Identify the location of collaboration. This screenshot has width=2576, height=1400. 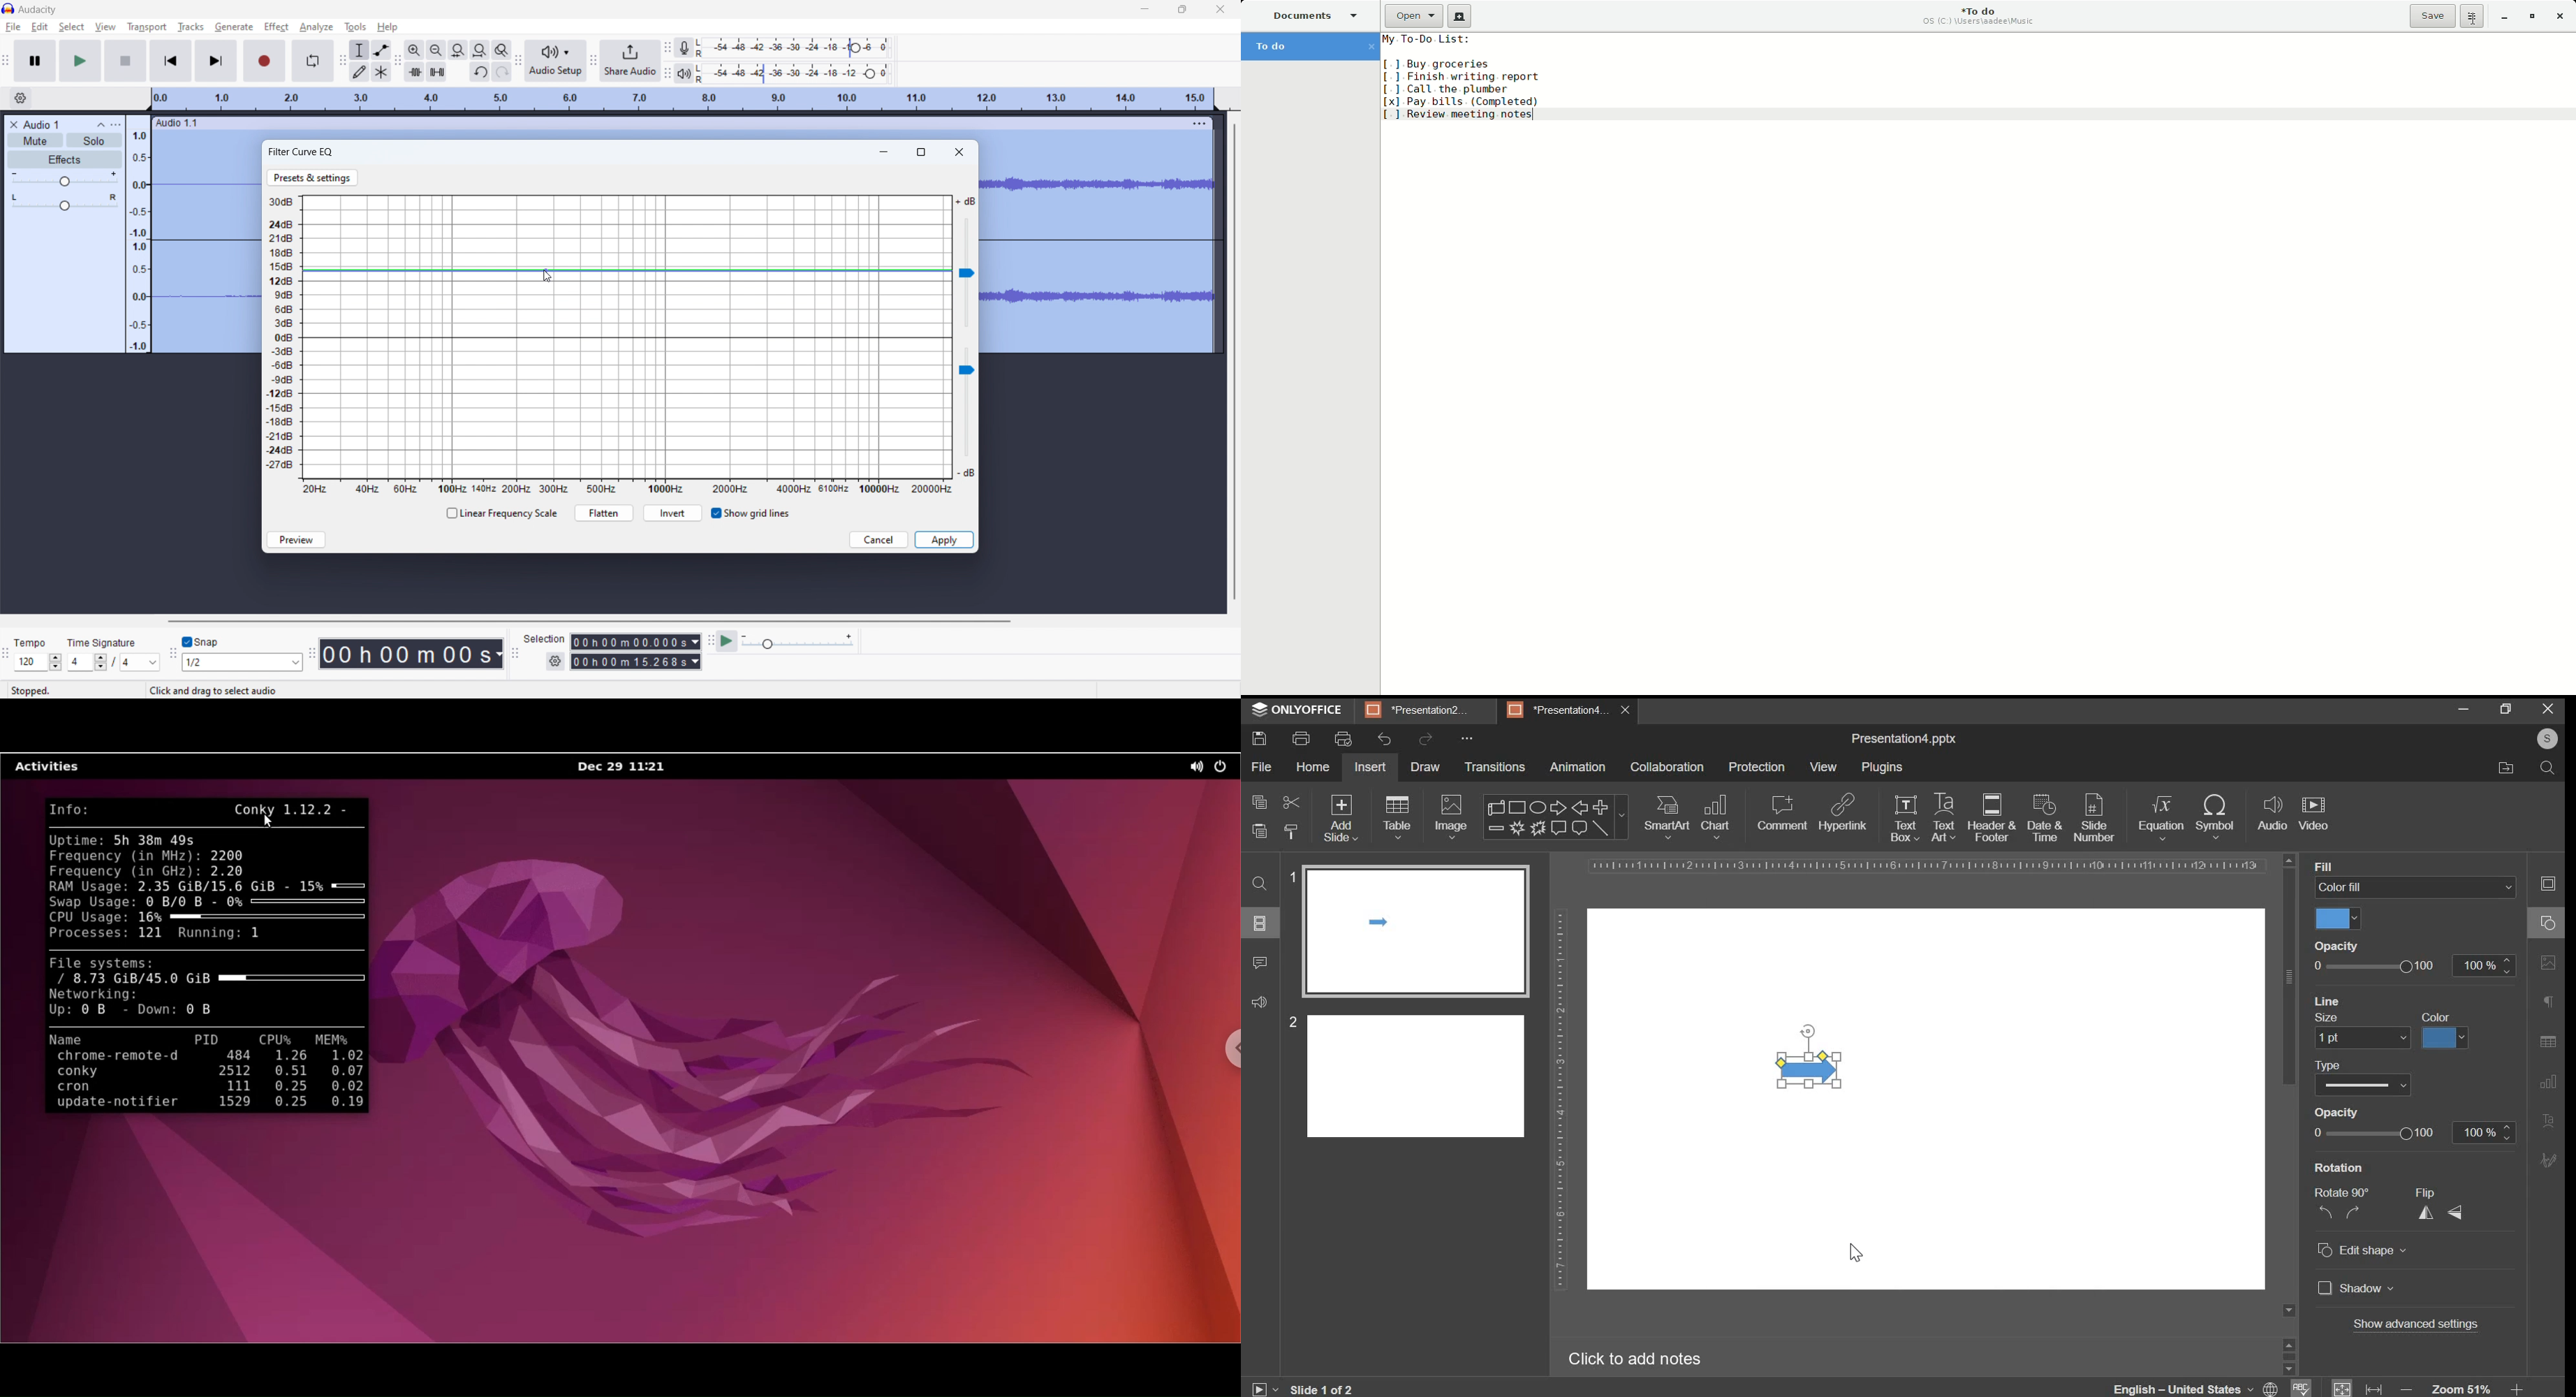
(1669, 767).